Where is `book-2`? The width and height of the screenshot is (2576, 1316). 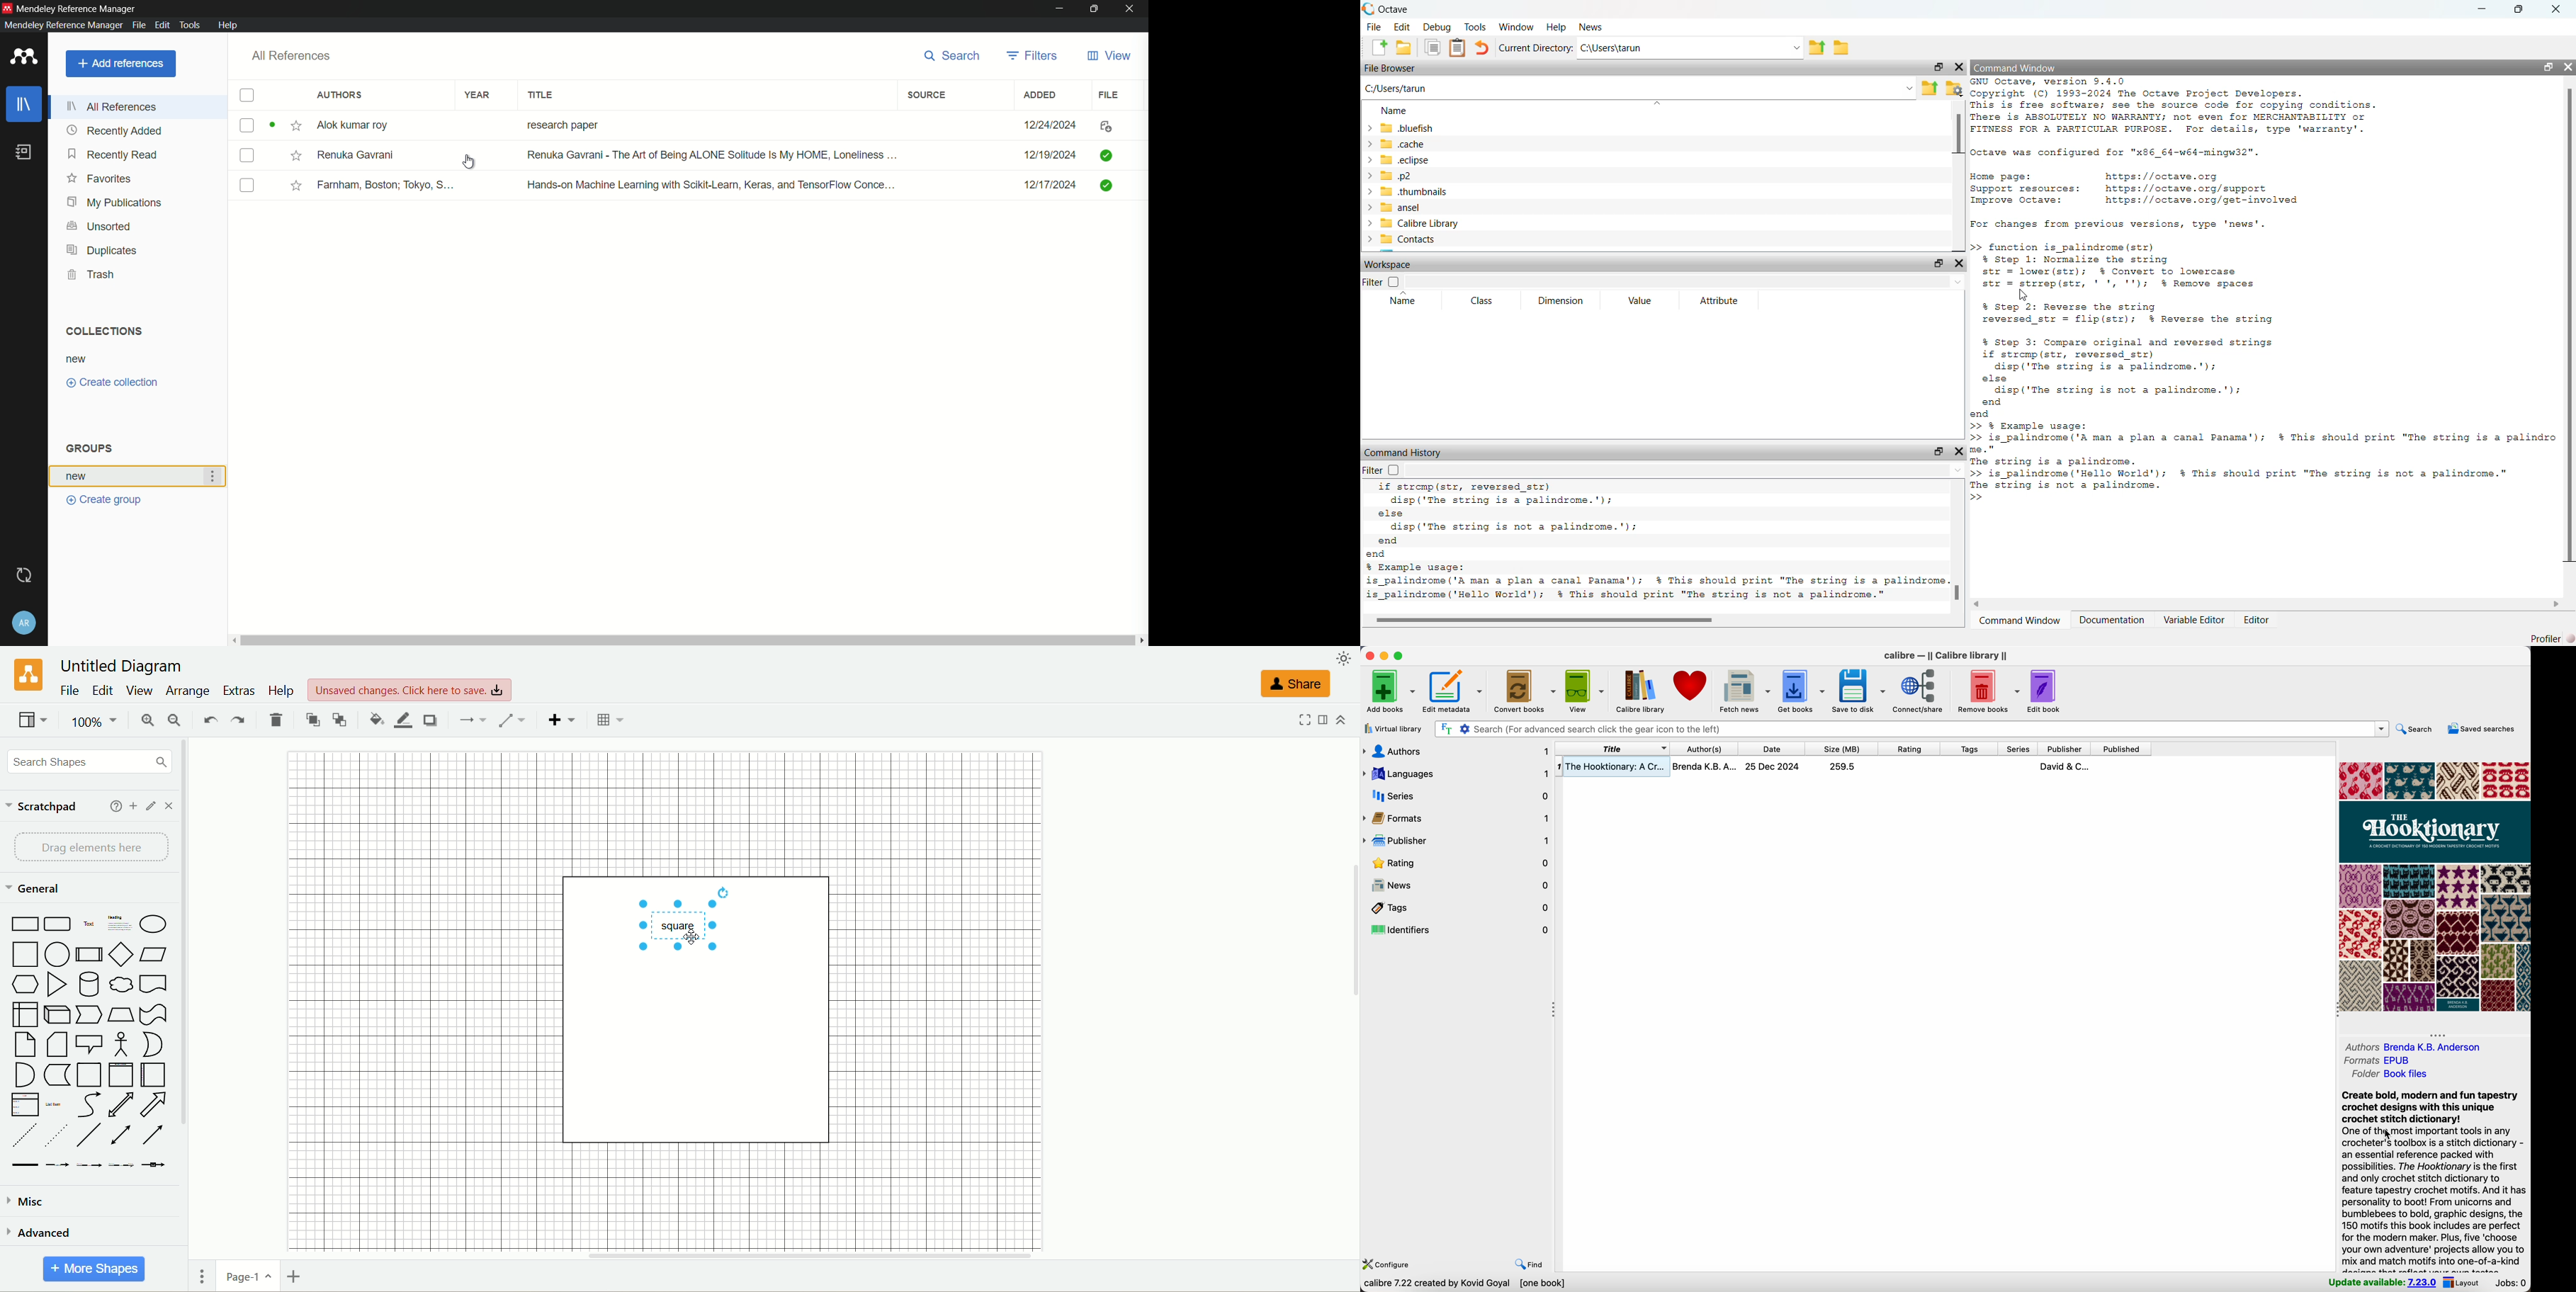
book-2 is located at coordinates (249, 157).